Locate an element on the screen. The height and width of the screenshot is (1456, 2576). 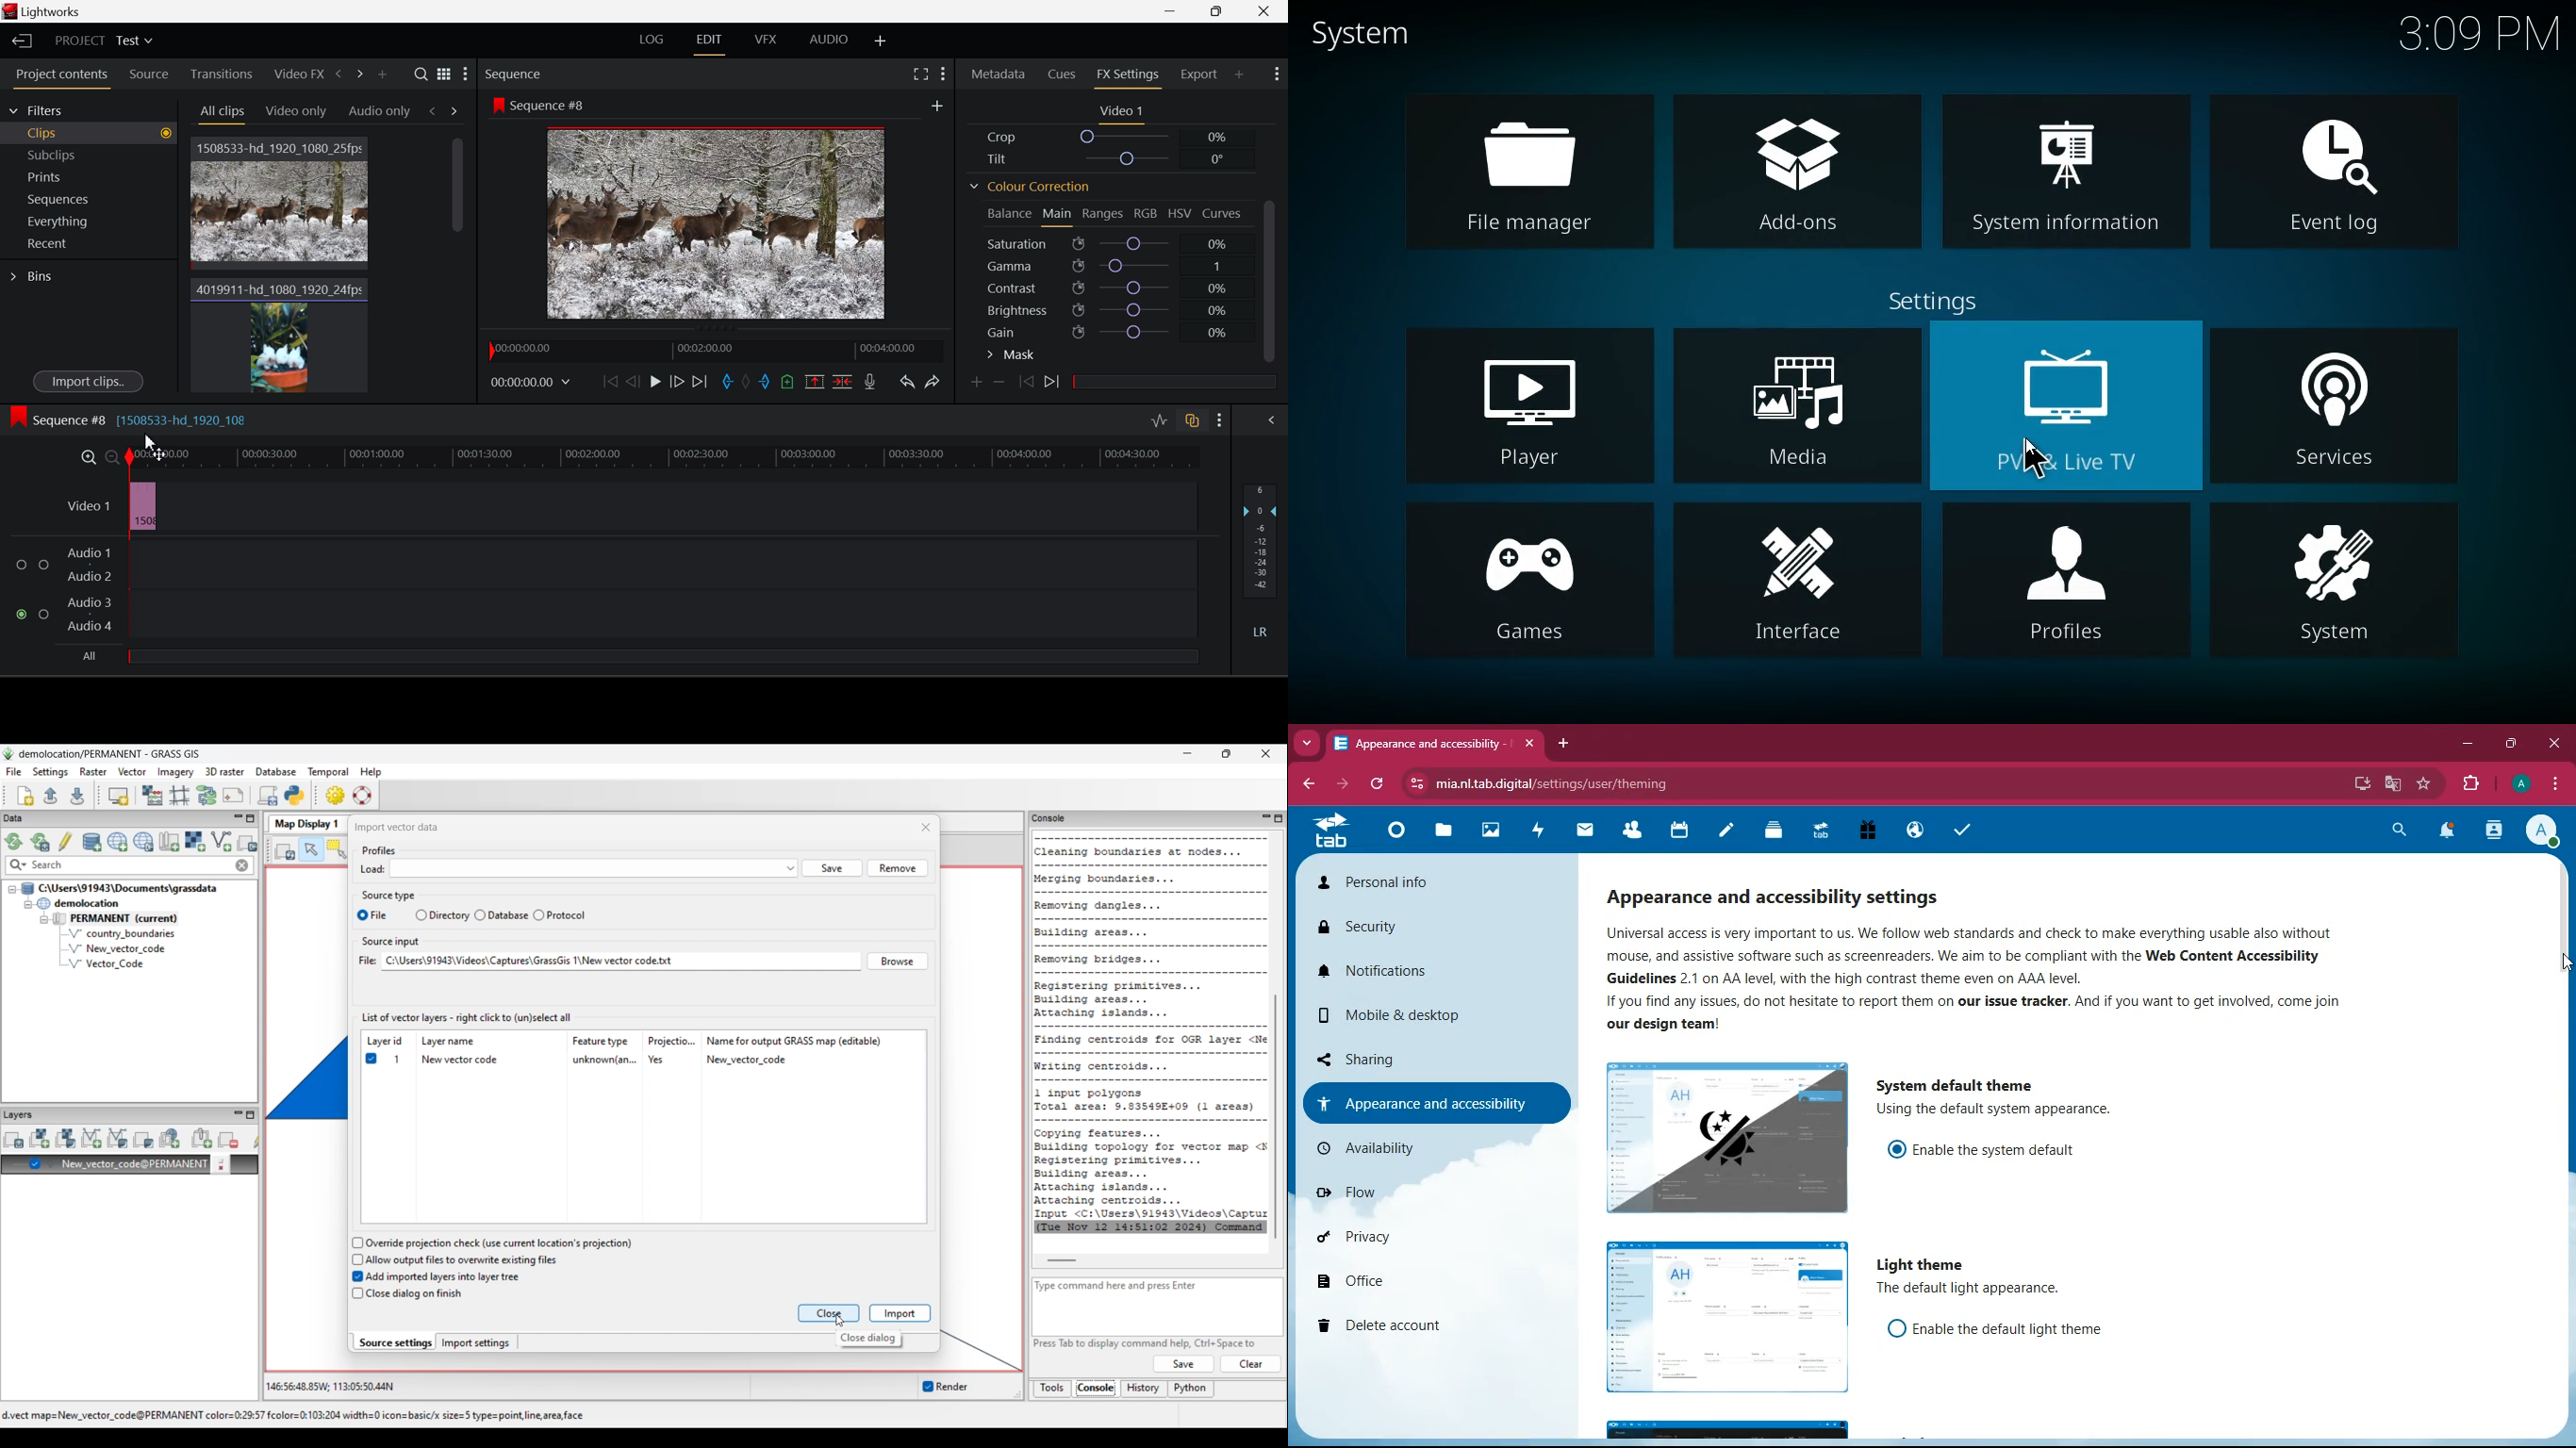
gift is located at coordinates (1875, 831).